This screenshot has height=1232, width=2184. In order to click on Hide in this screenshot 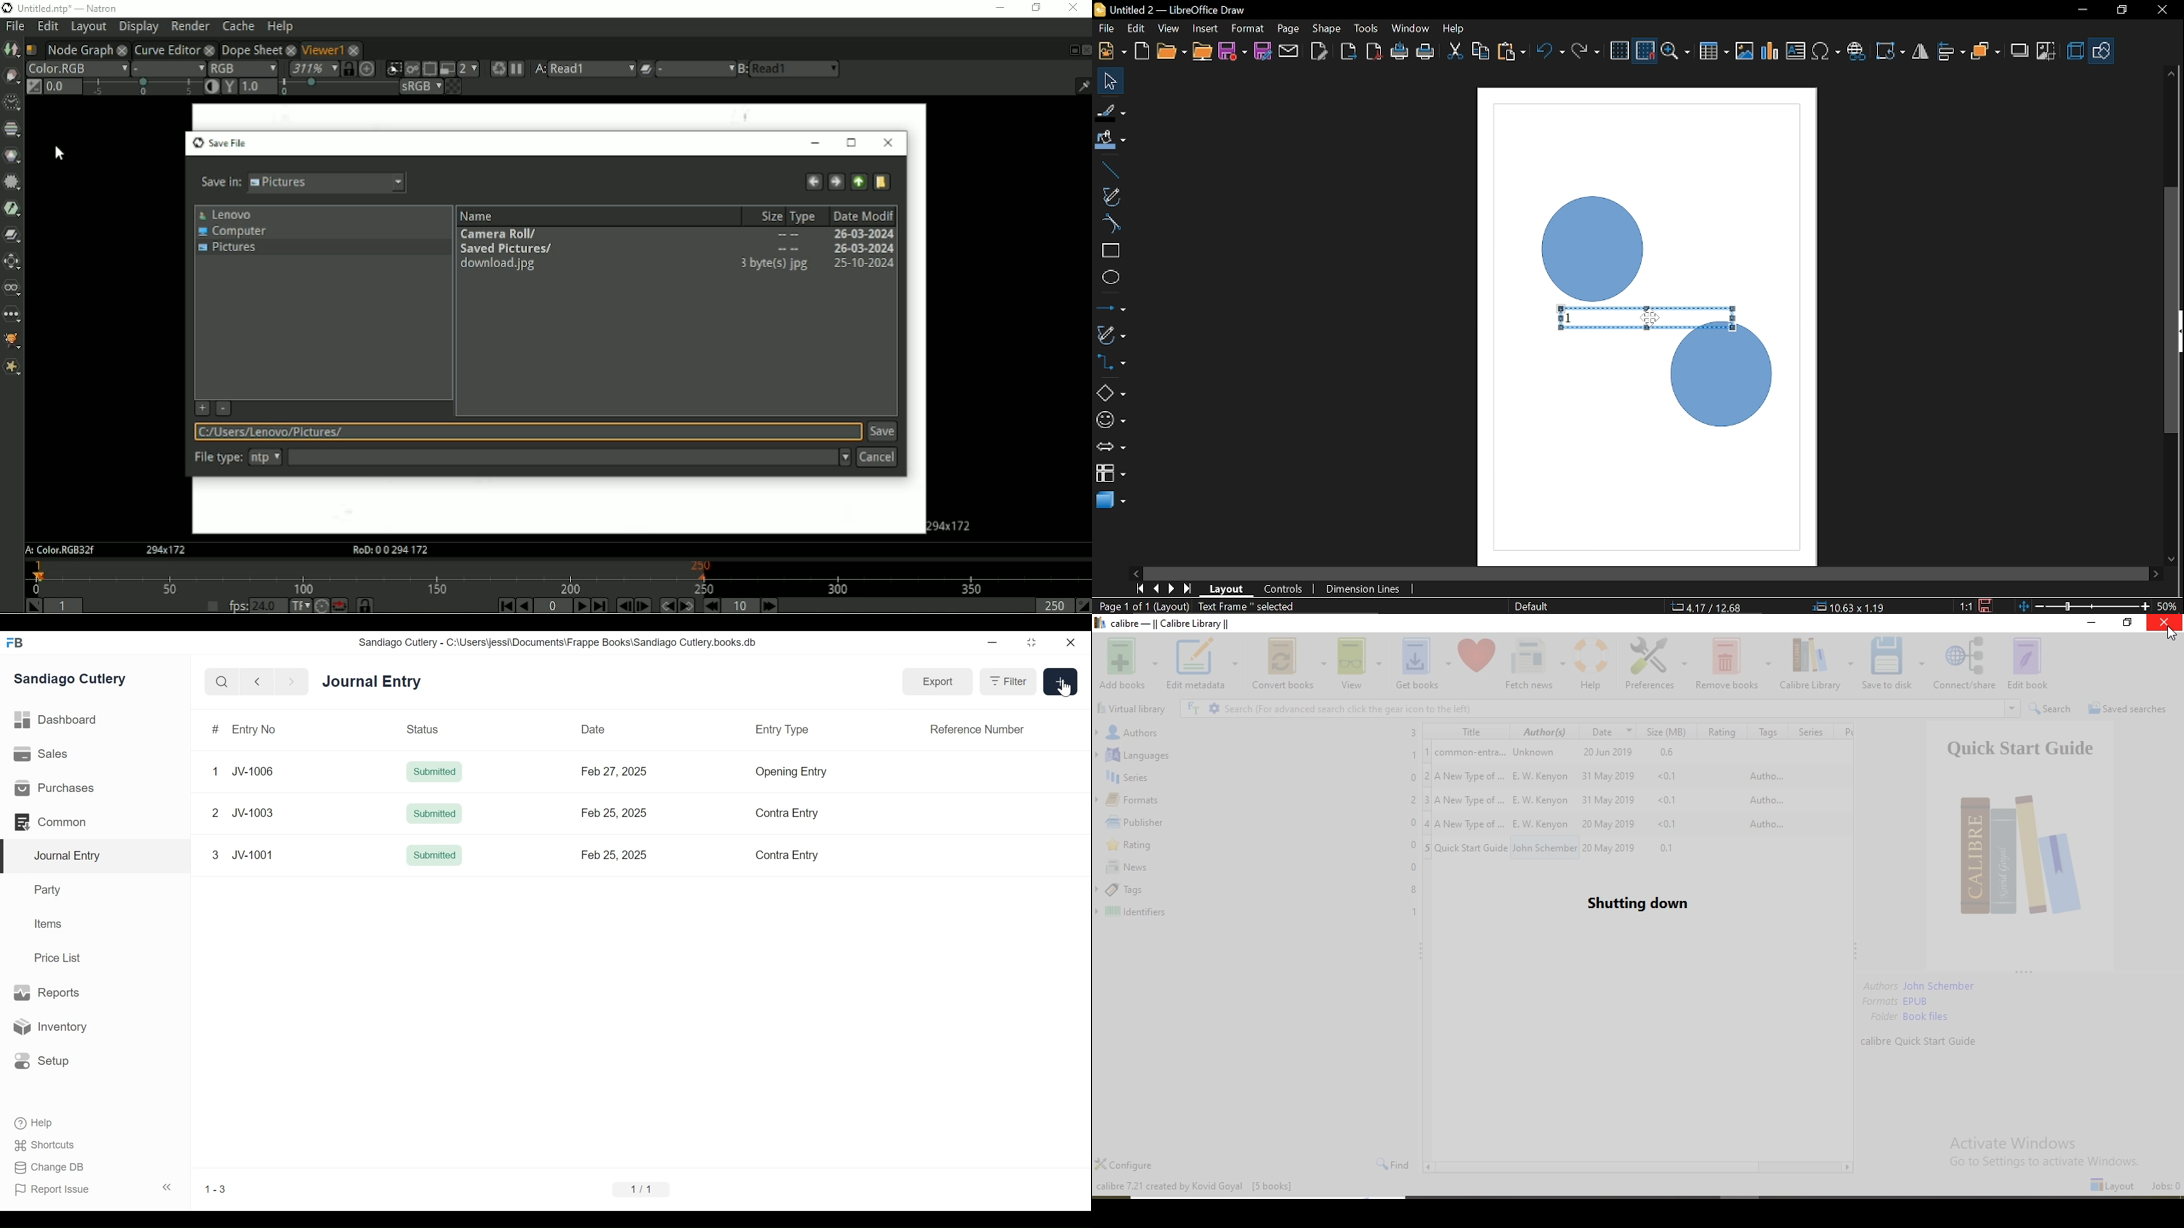, I will do `click(2022, 971)`.